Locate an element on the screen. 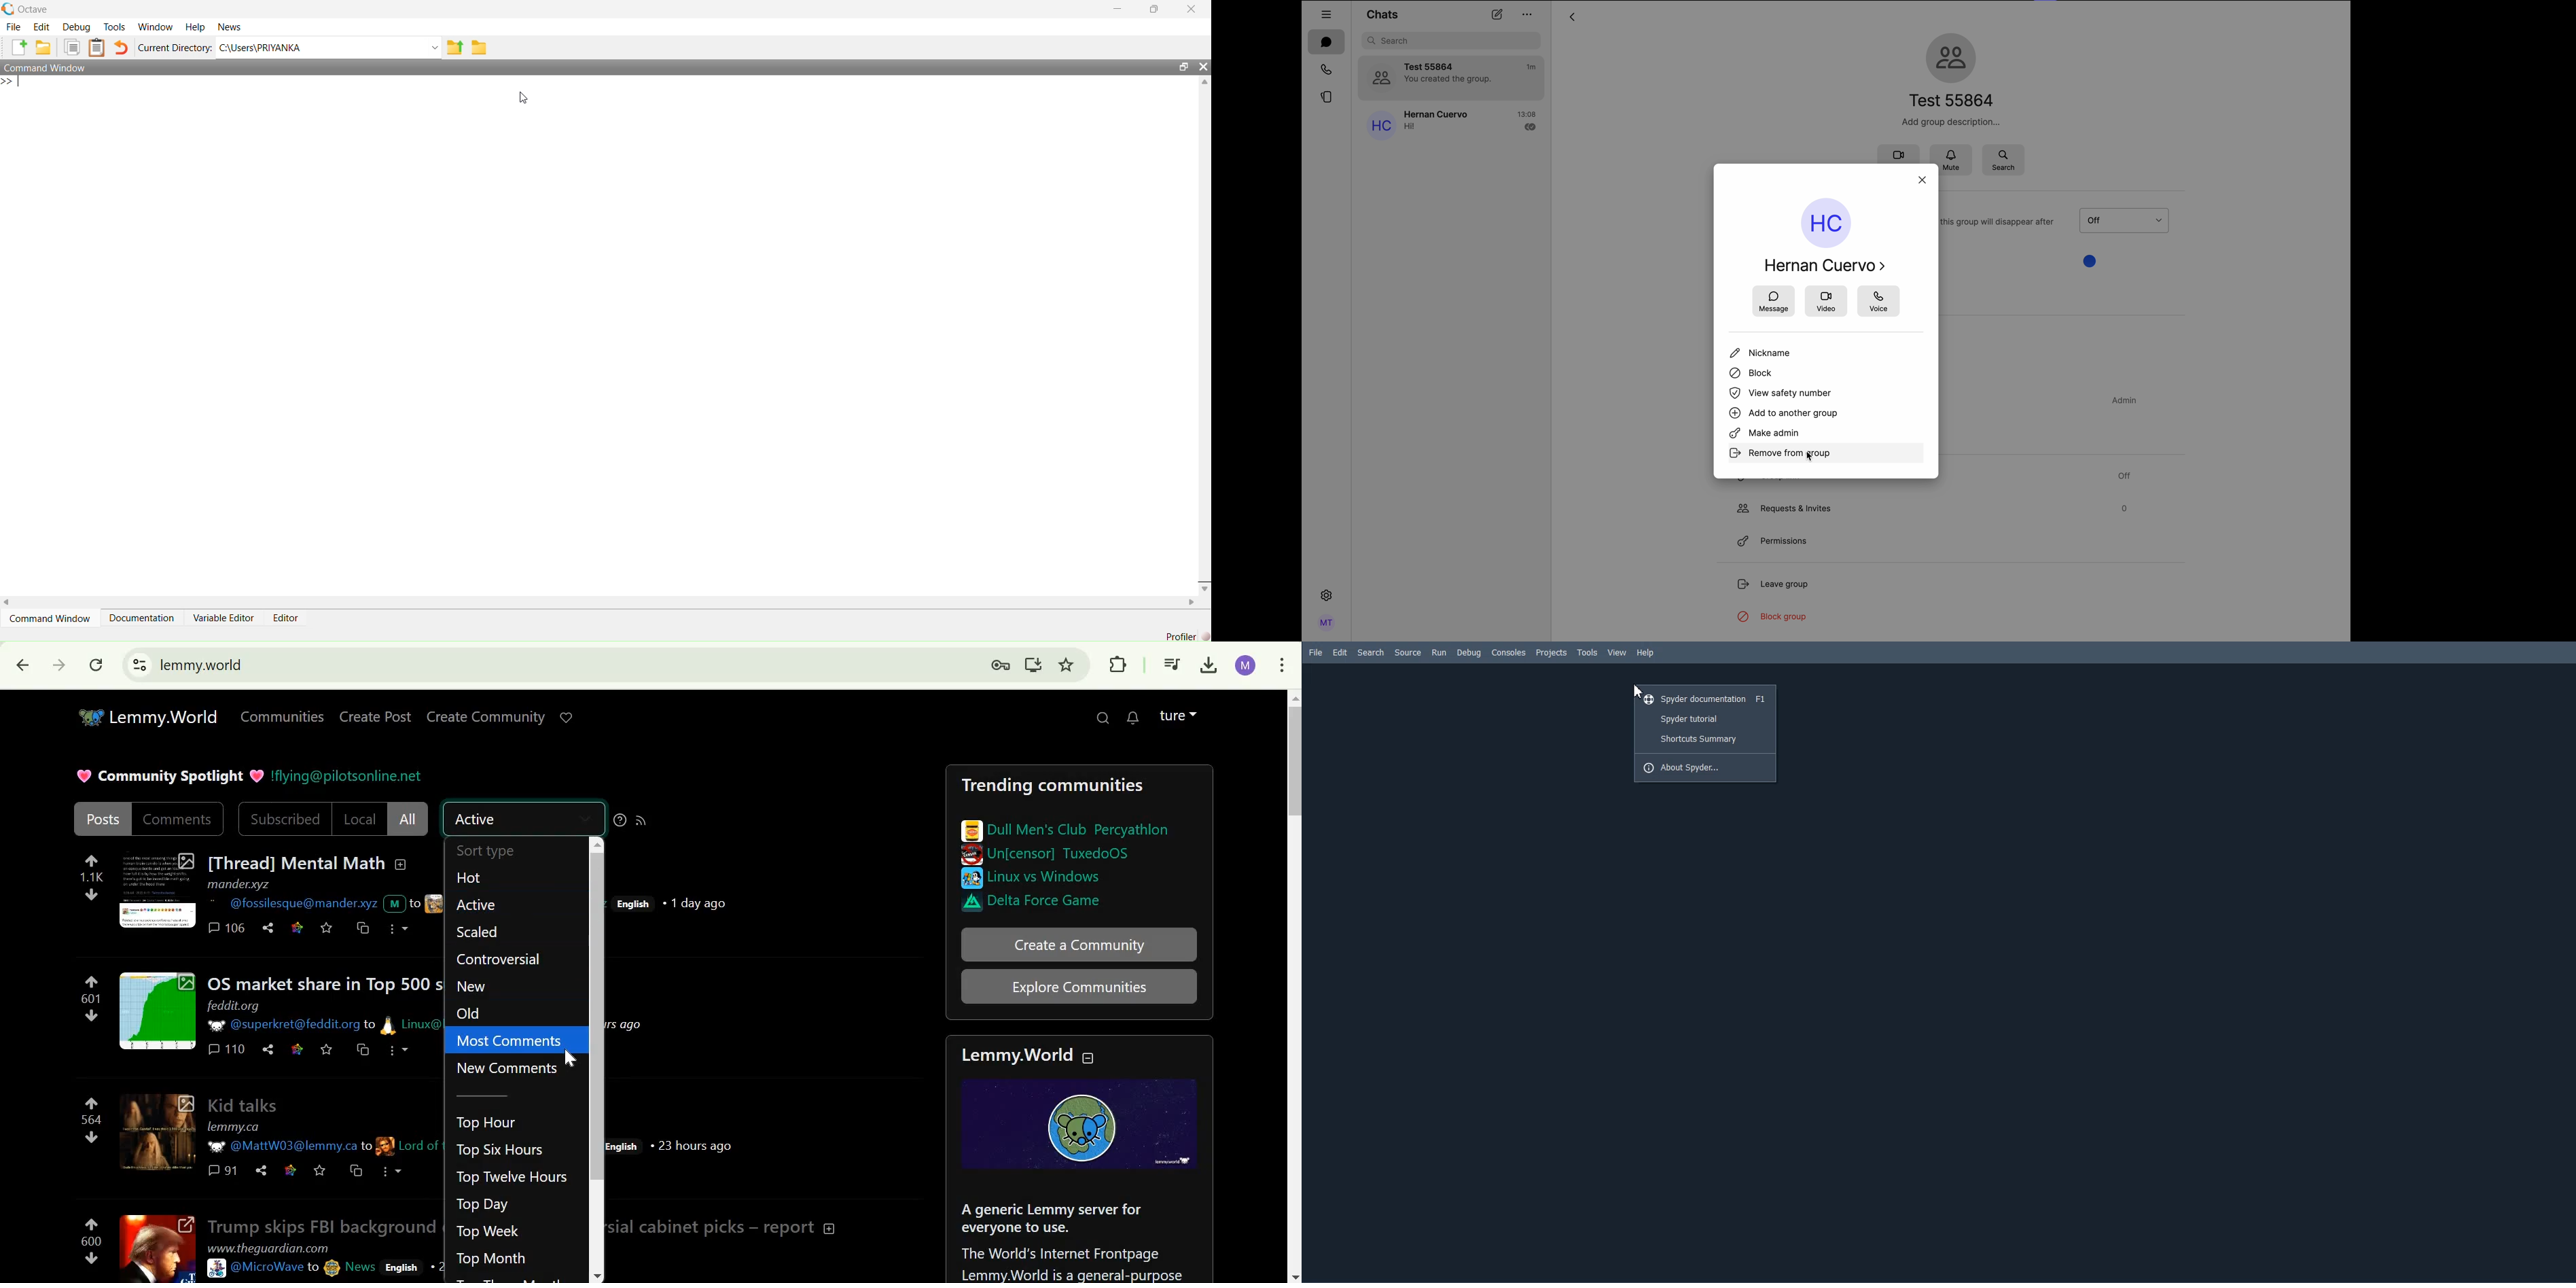 This screenshot has height=1288, width=2576. Share is located at coordinates (261, 1170).